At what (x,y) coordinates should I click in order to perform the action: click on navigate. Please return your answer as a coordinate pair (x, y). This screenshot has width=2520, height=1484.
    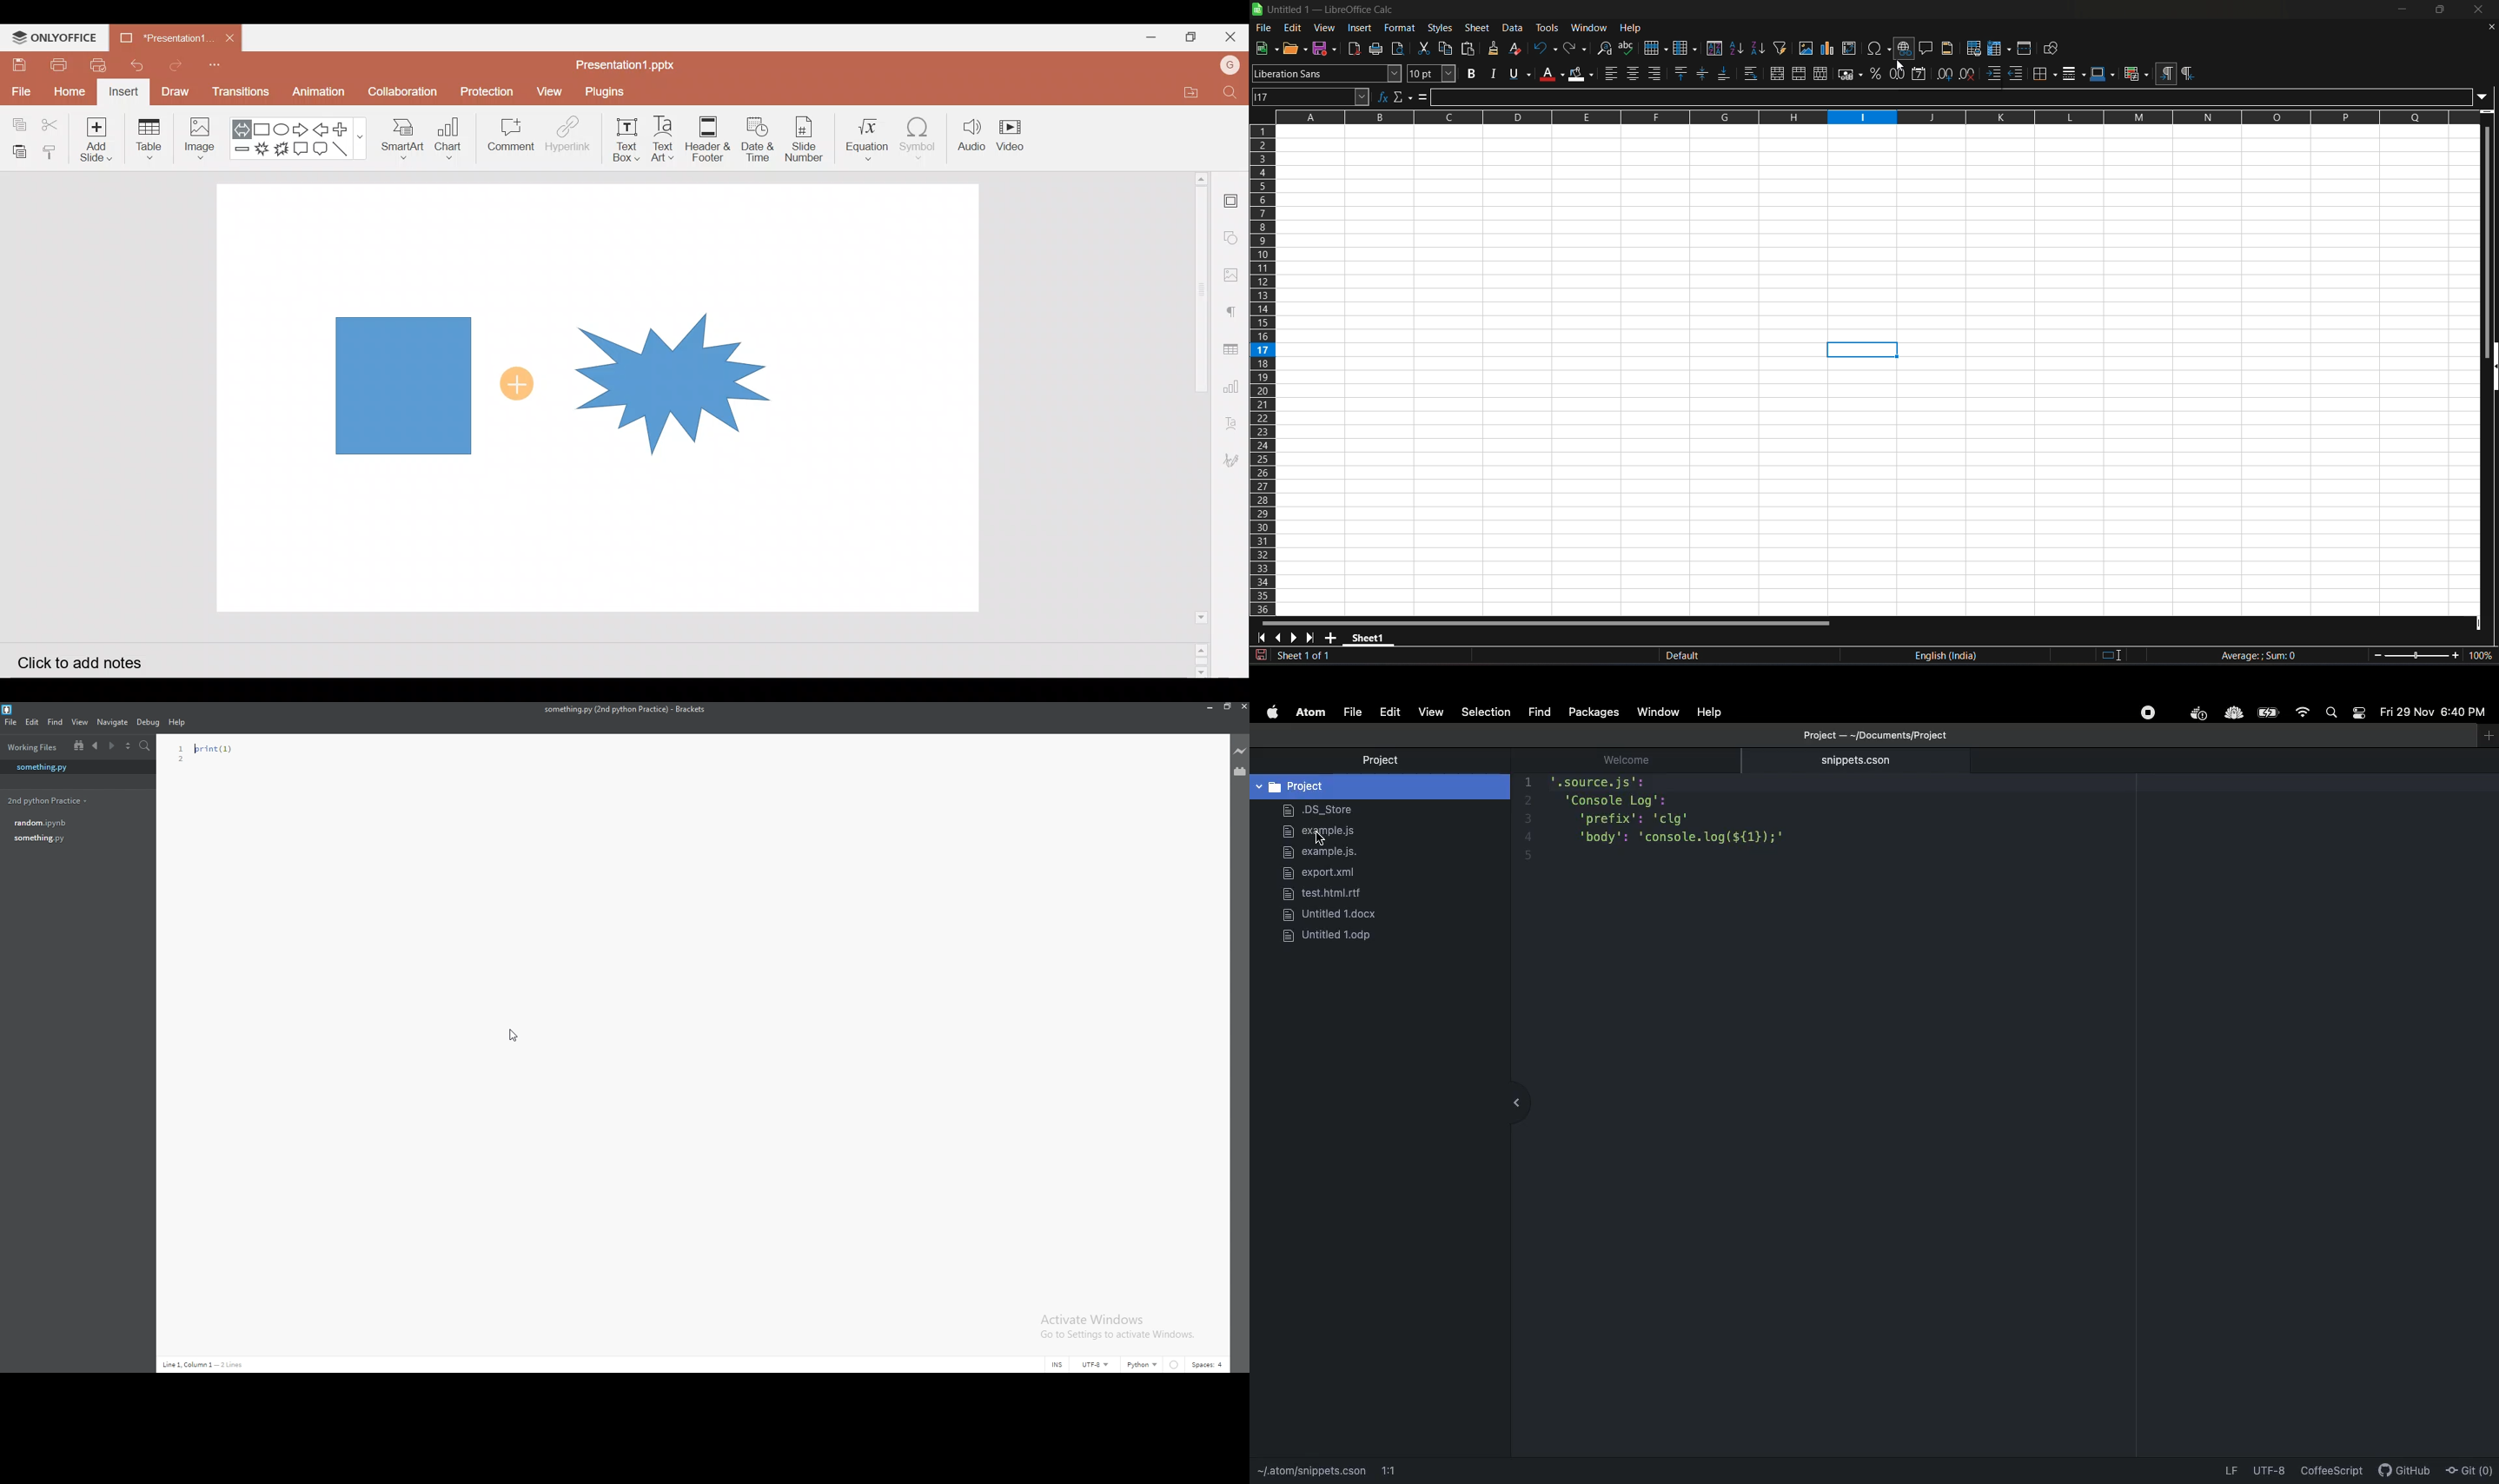
    Looking at the image, I should click on (114, 722).